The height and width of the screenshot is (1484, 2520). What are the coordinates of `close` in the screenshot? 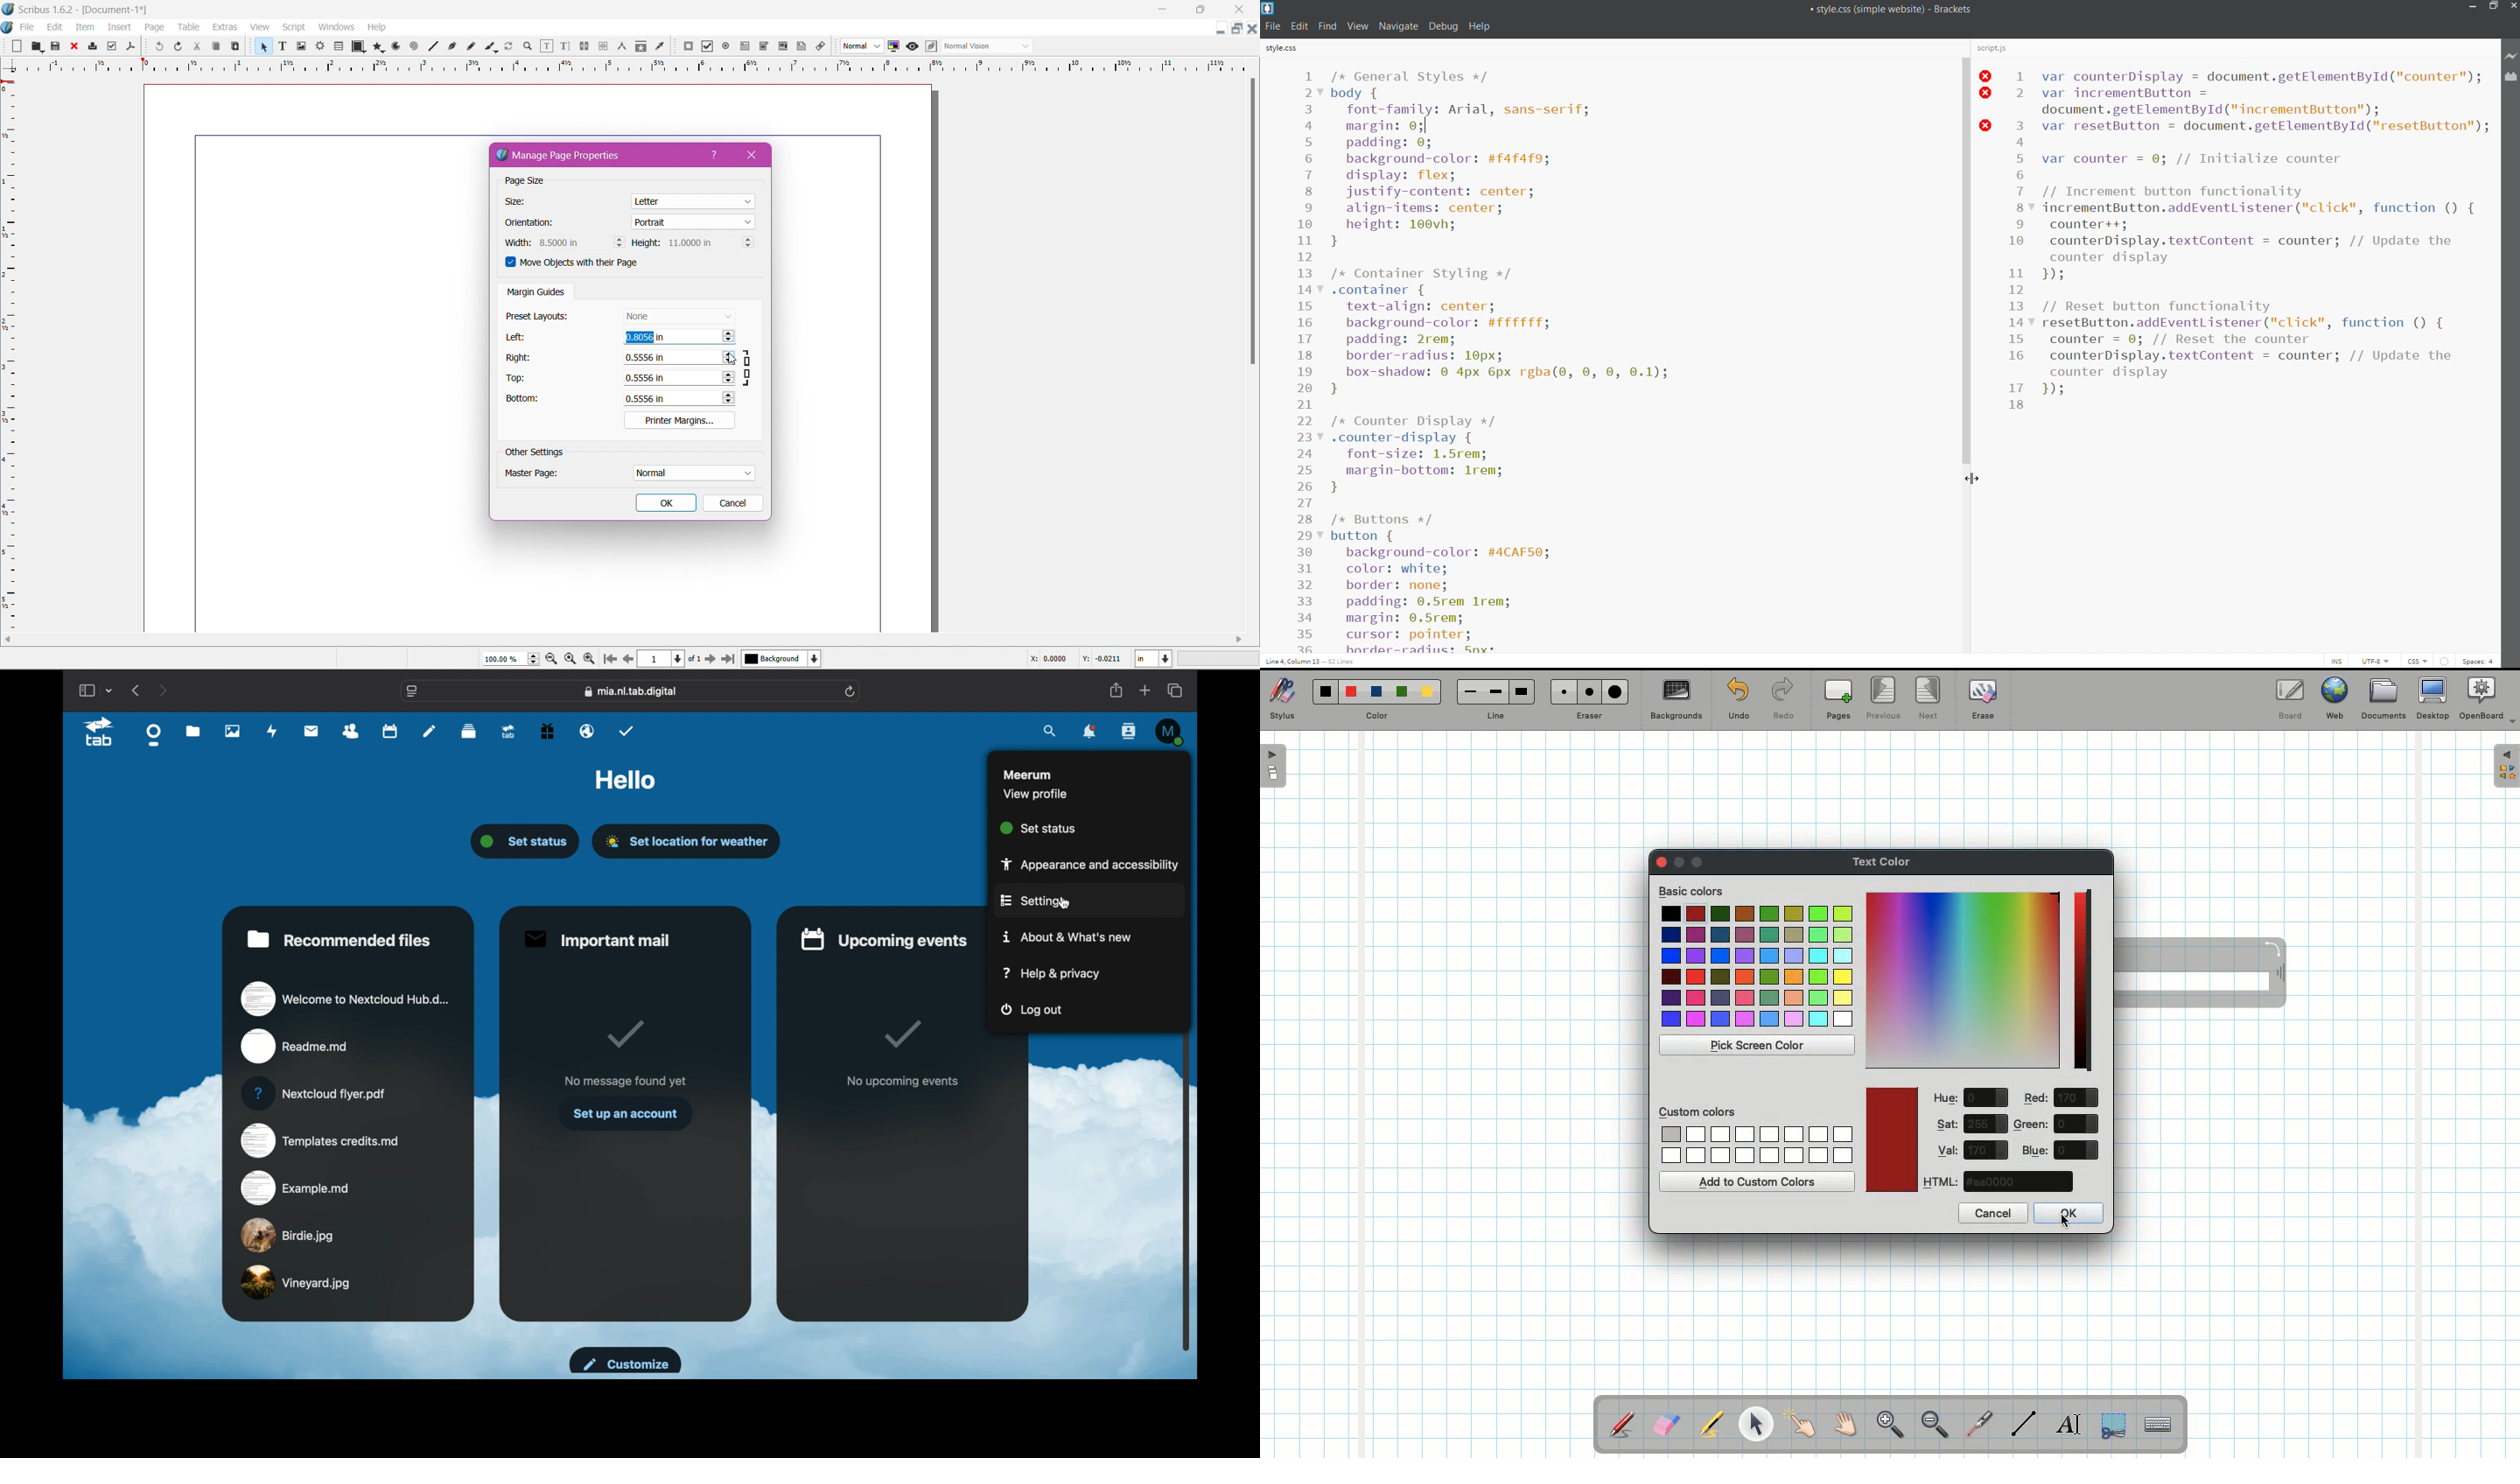 It's located at (2512, 7).